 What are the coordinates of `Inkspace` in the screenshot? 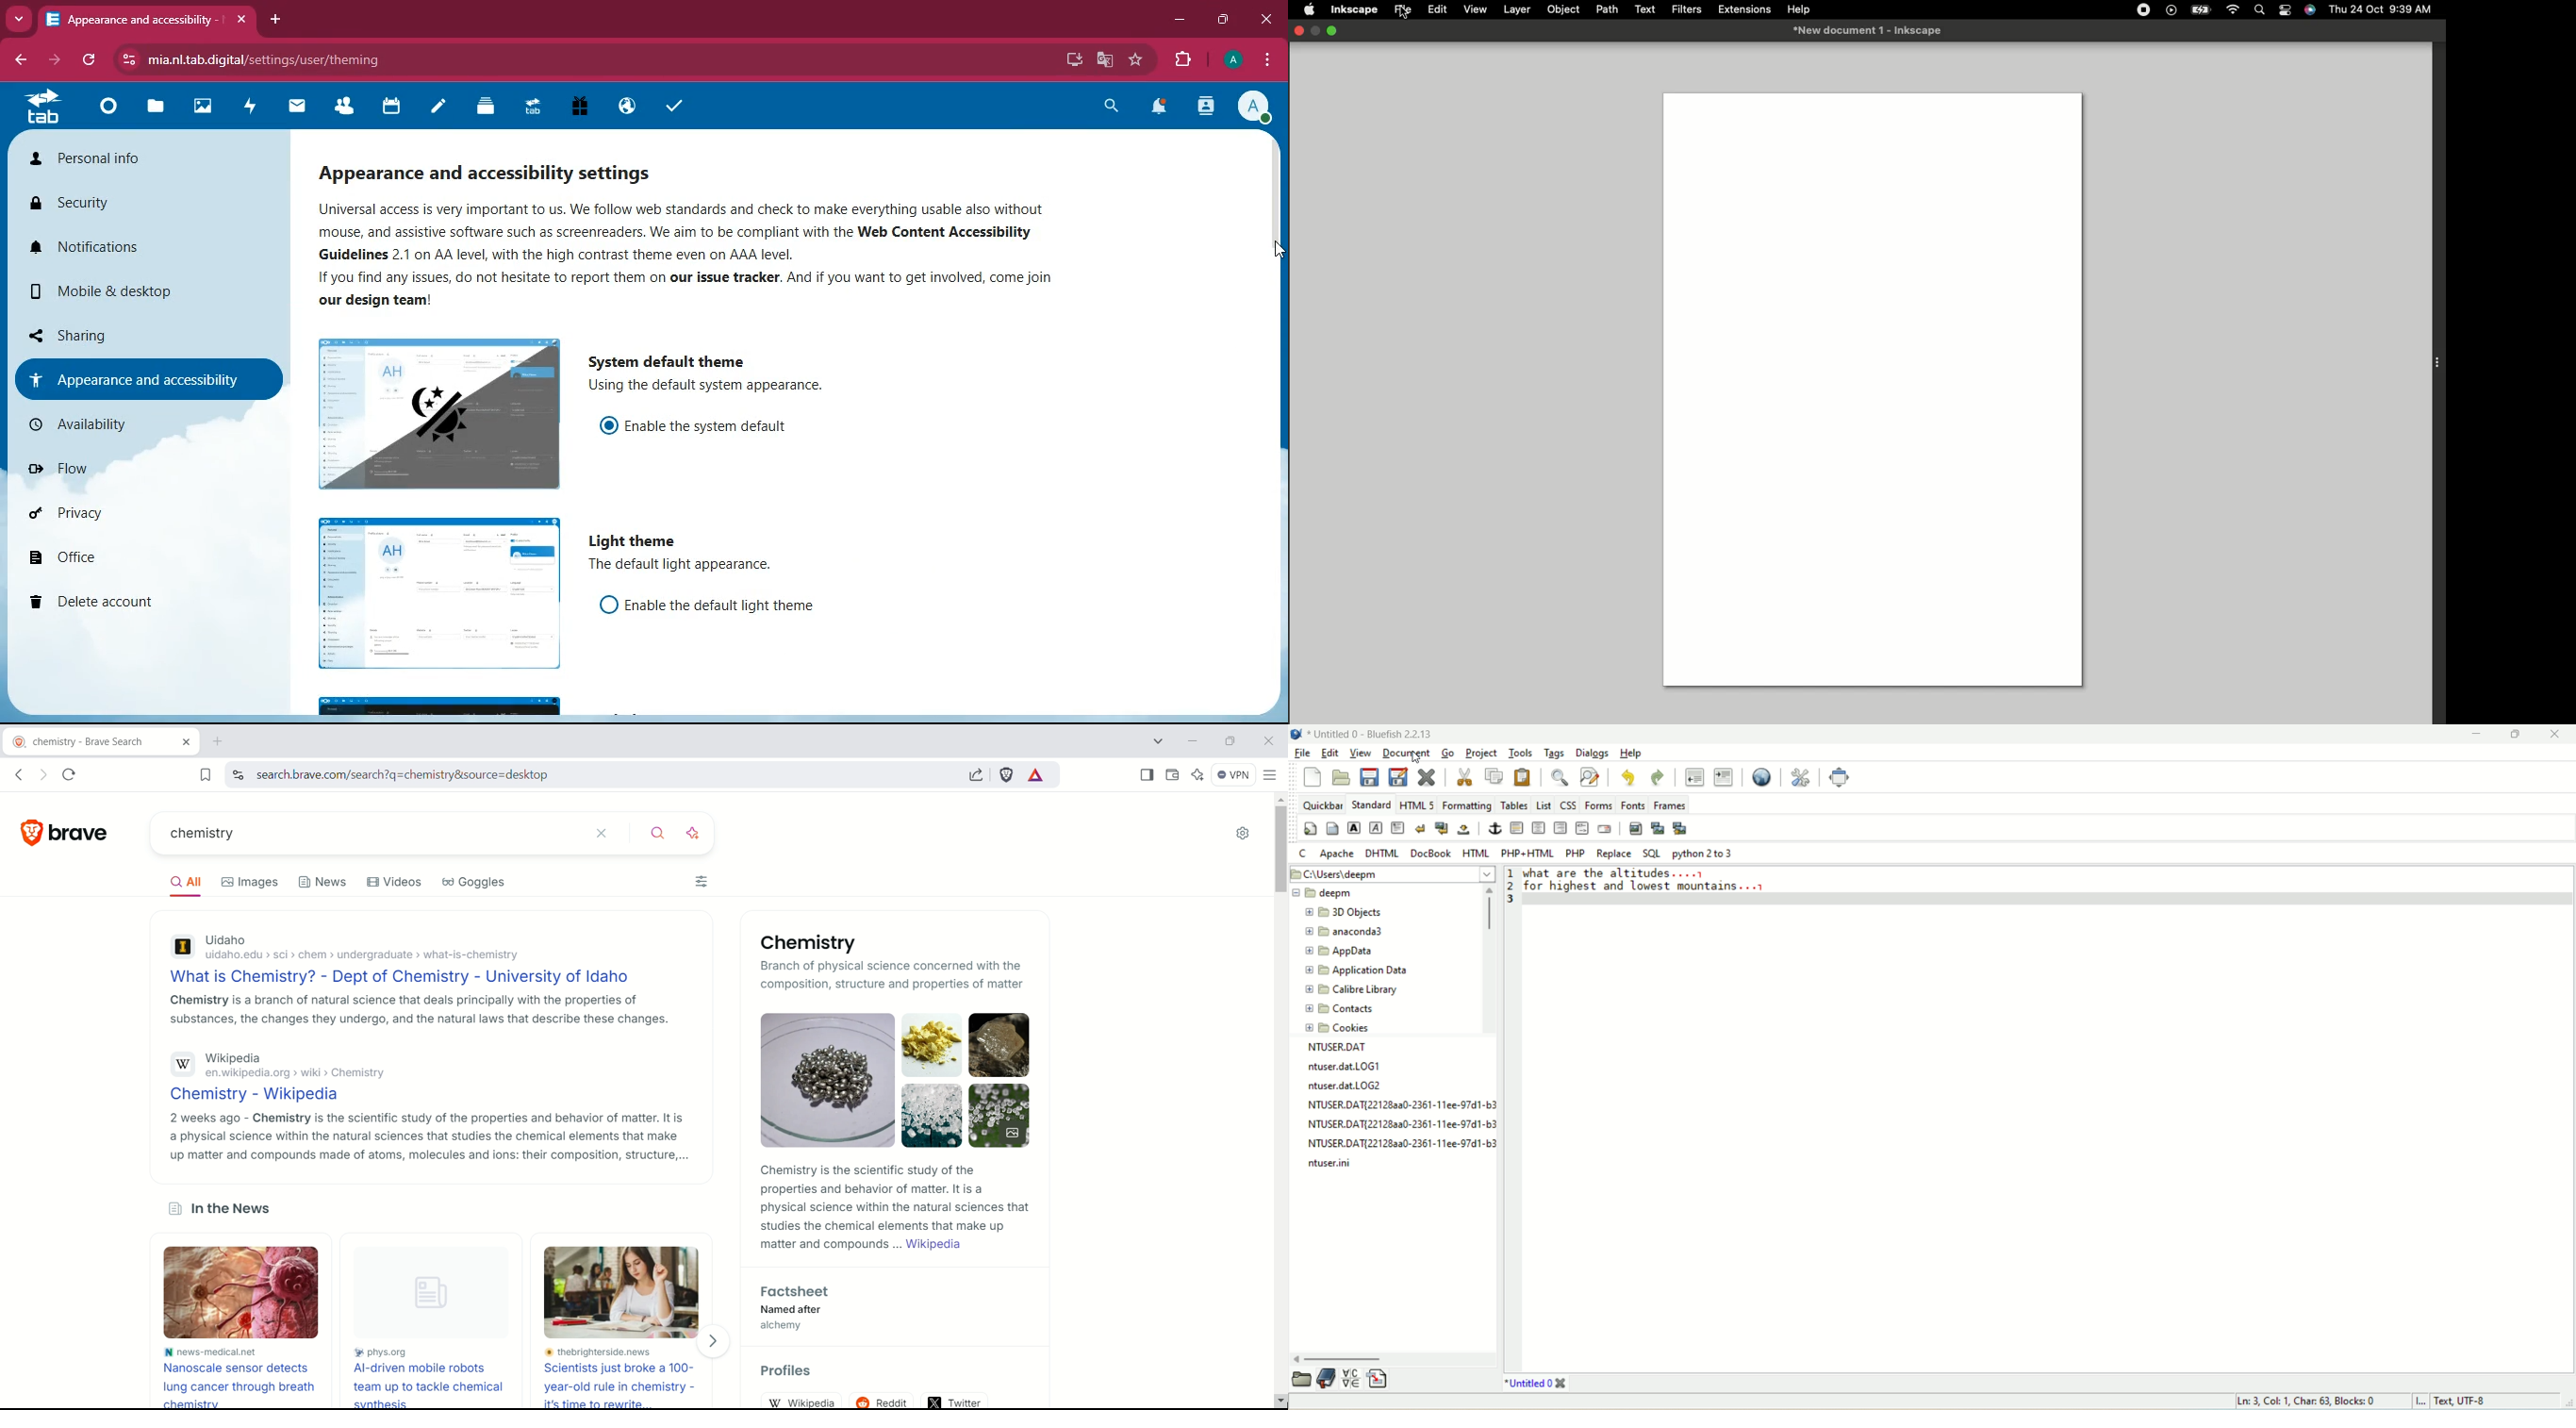 It's located at (1356, 10).